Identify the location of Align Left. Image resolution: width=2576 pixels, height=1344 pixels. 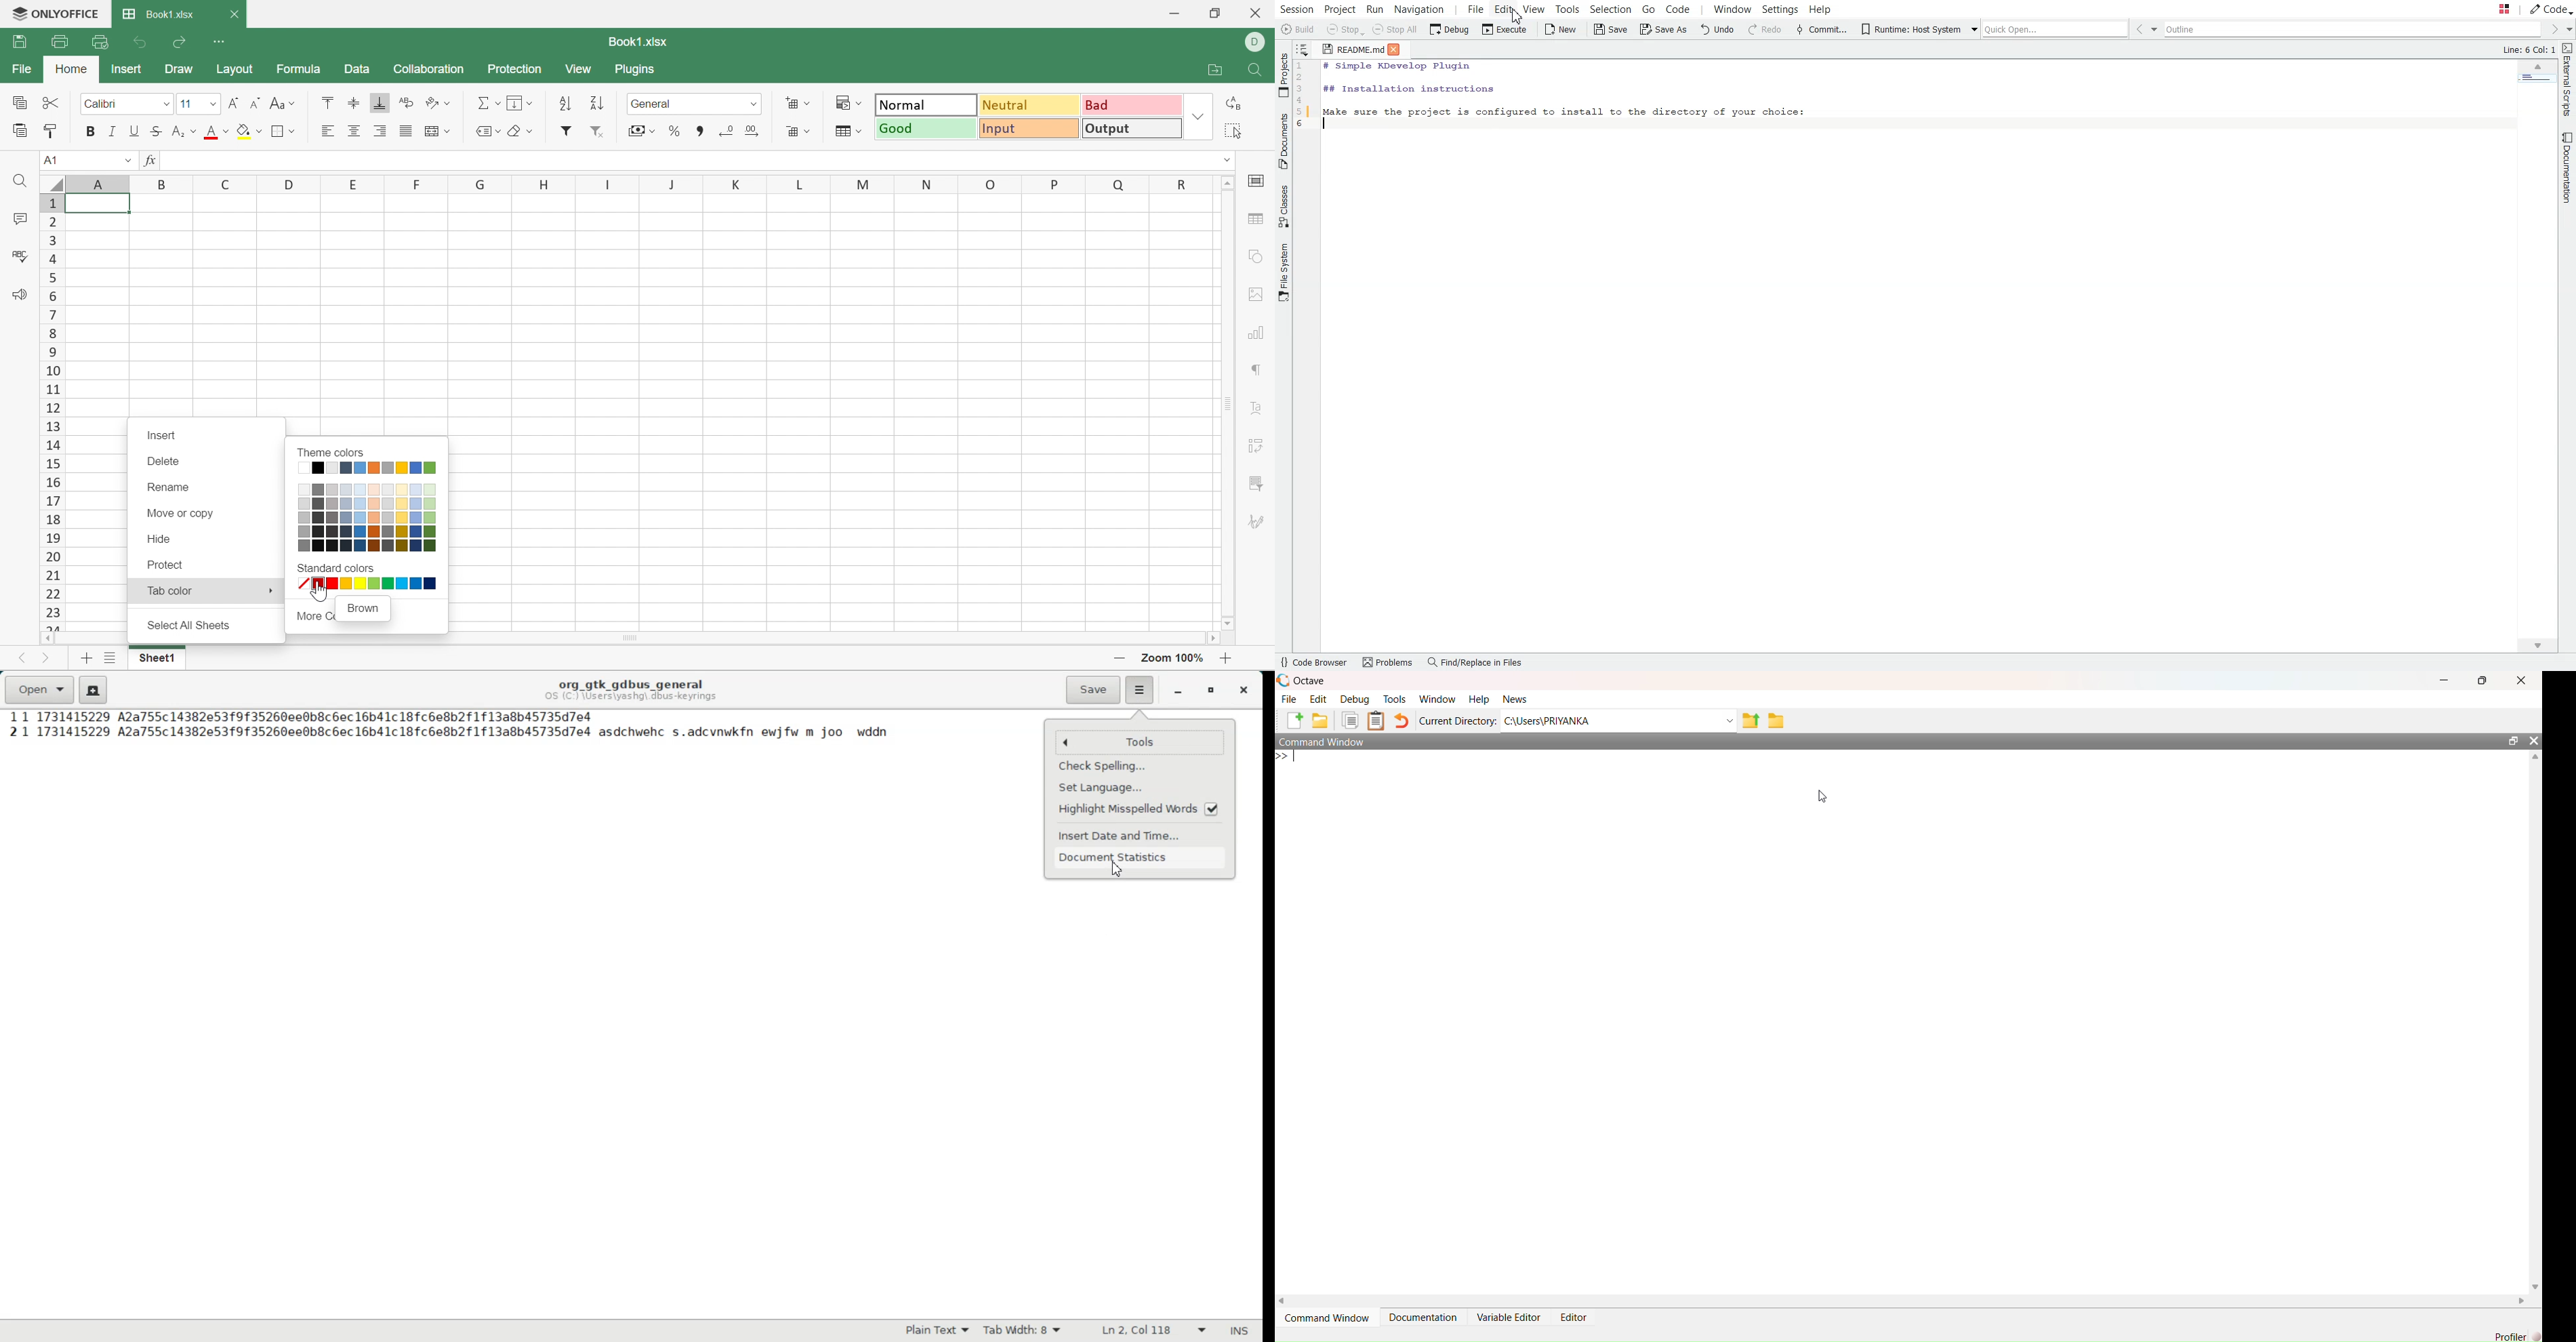
(329, 130).